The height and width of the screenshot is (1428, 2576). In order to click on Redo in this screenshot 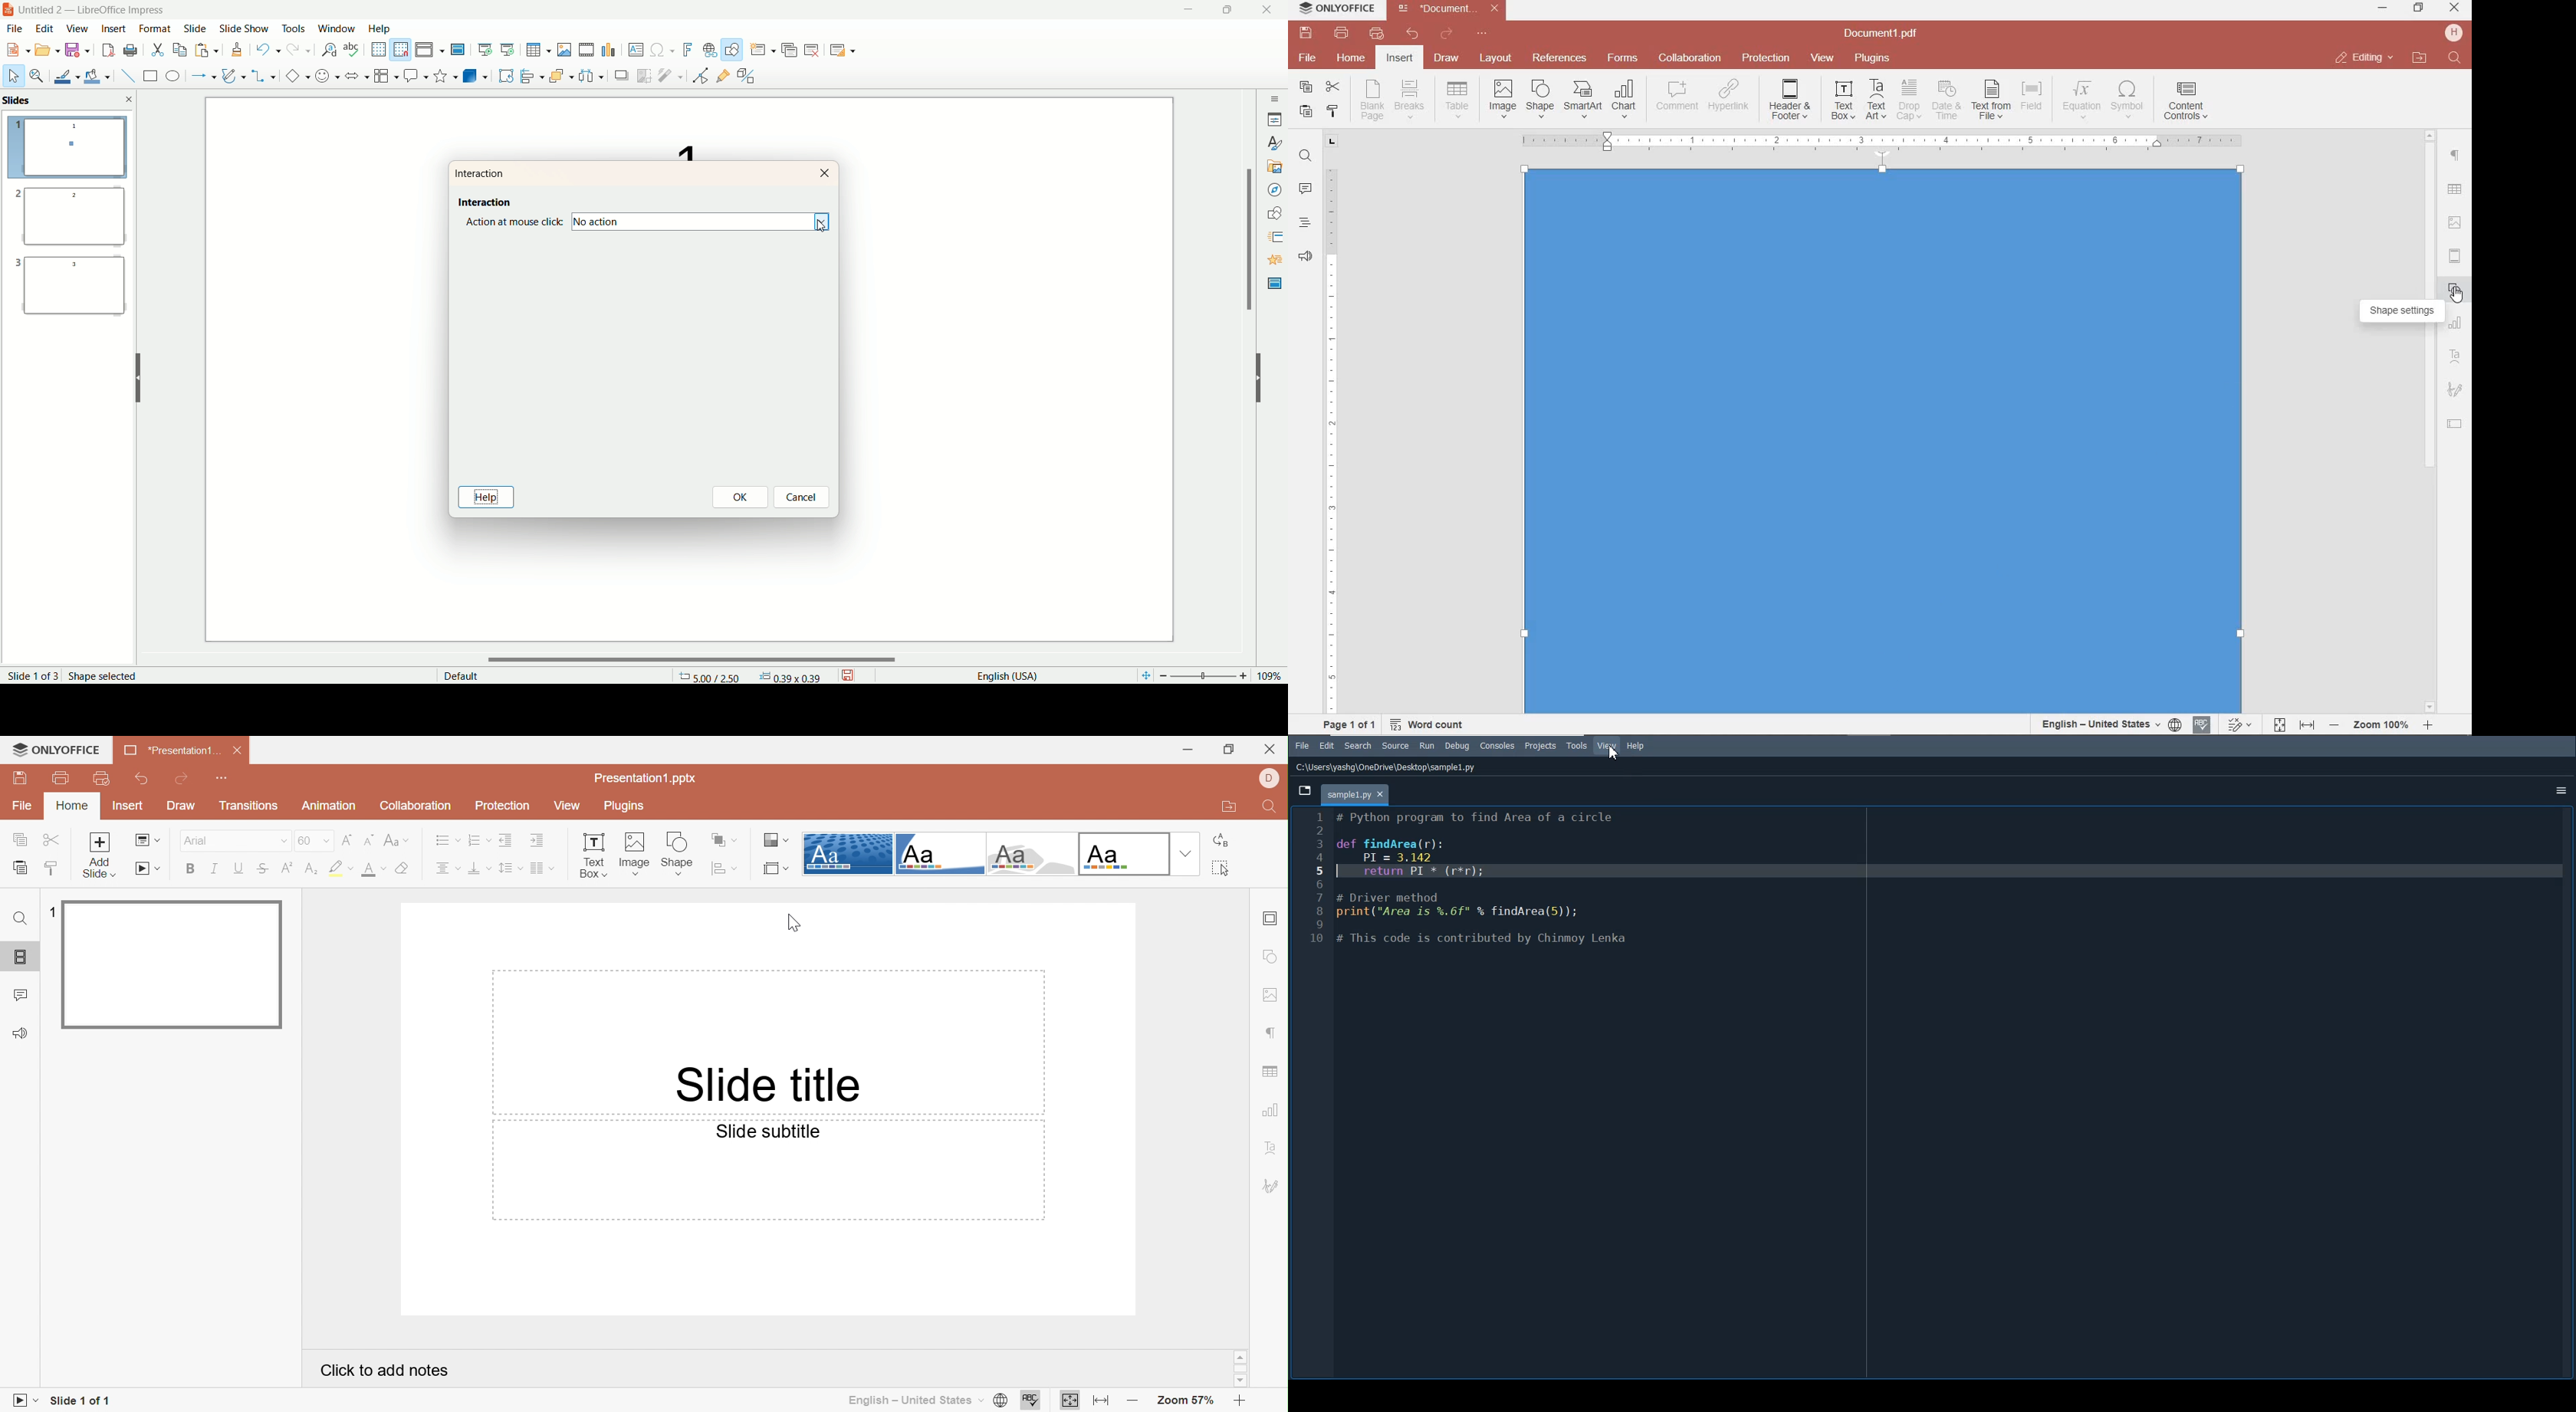, I will do `click(183, 780)`.